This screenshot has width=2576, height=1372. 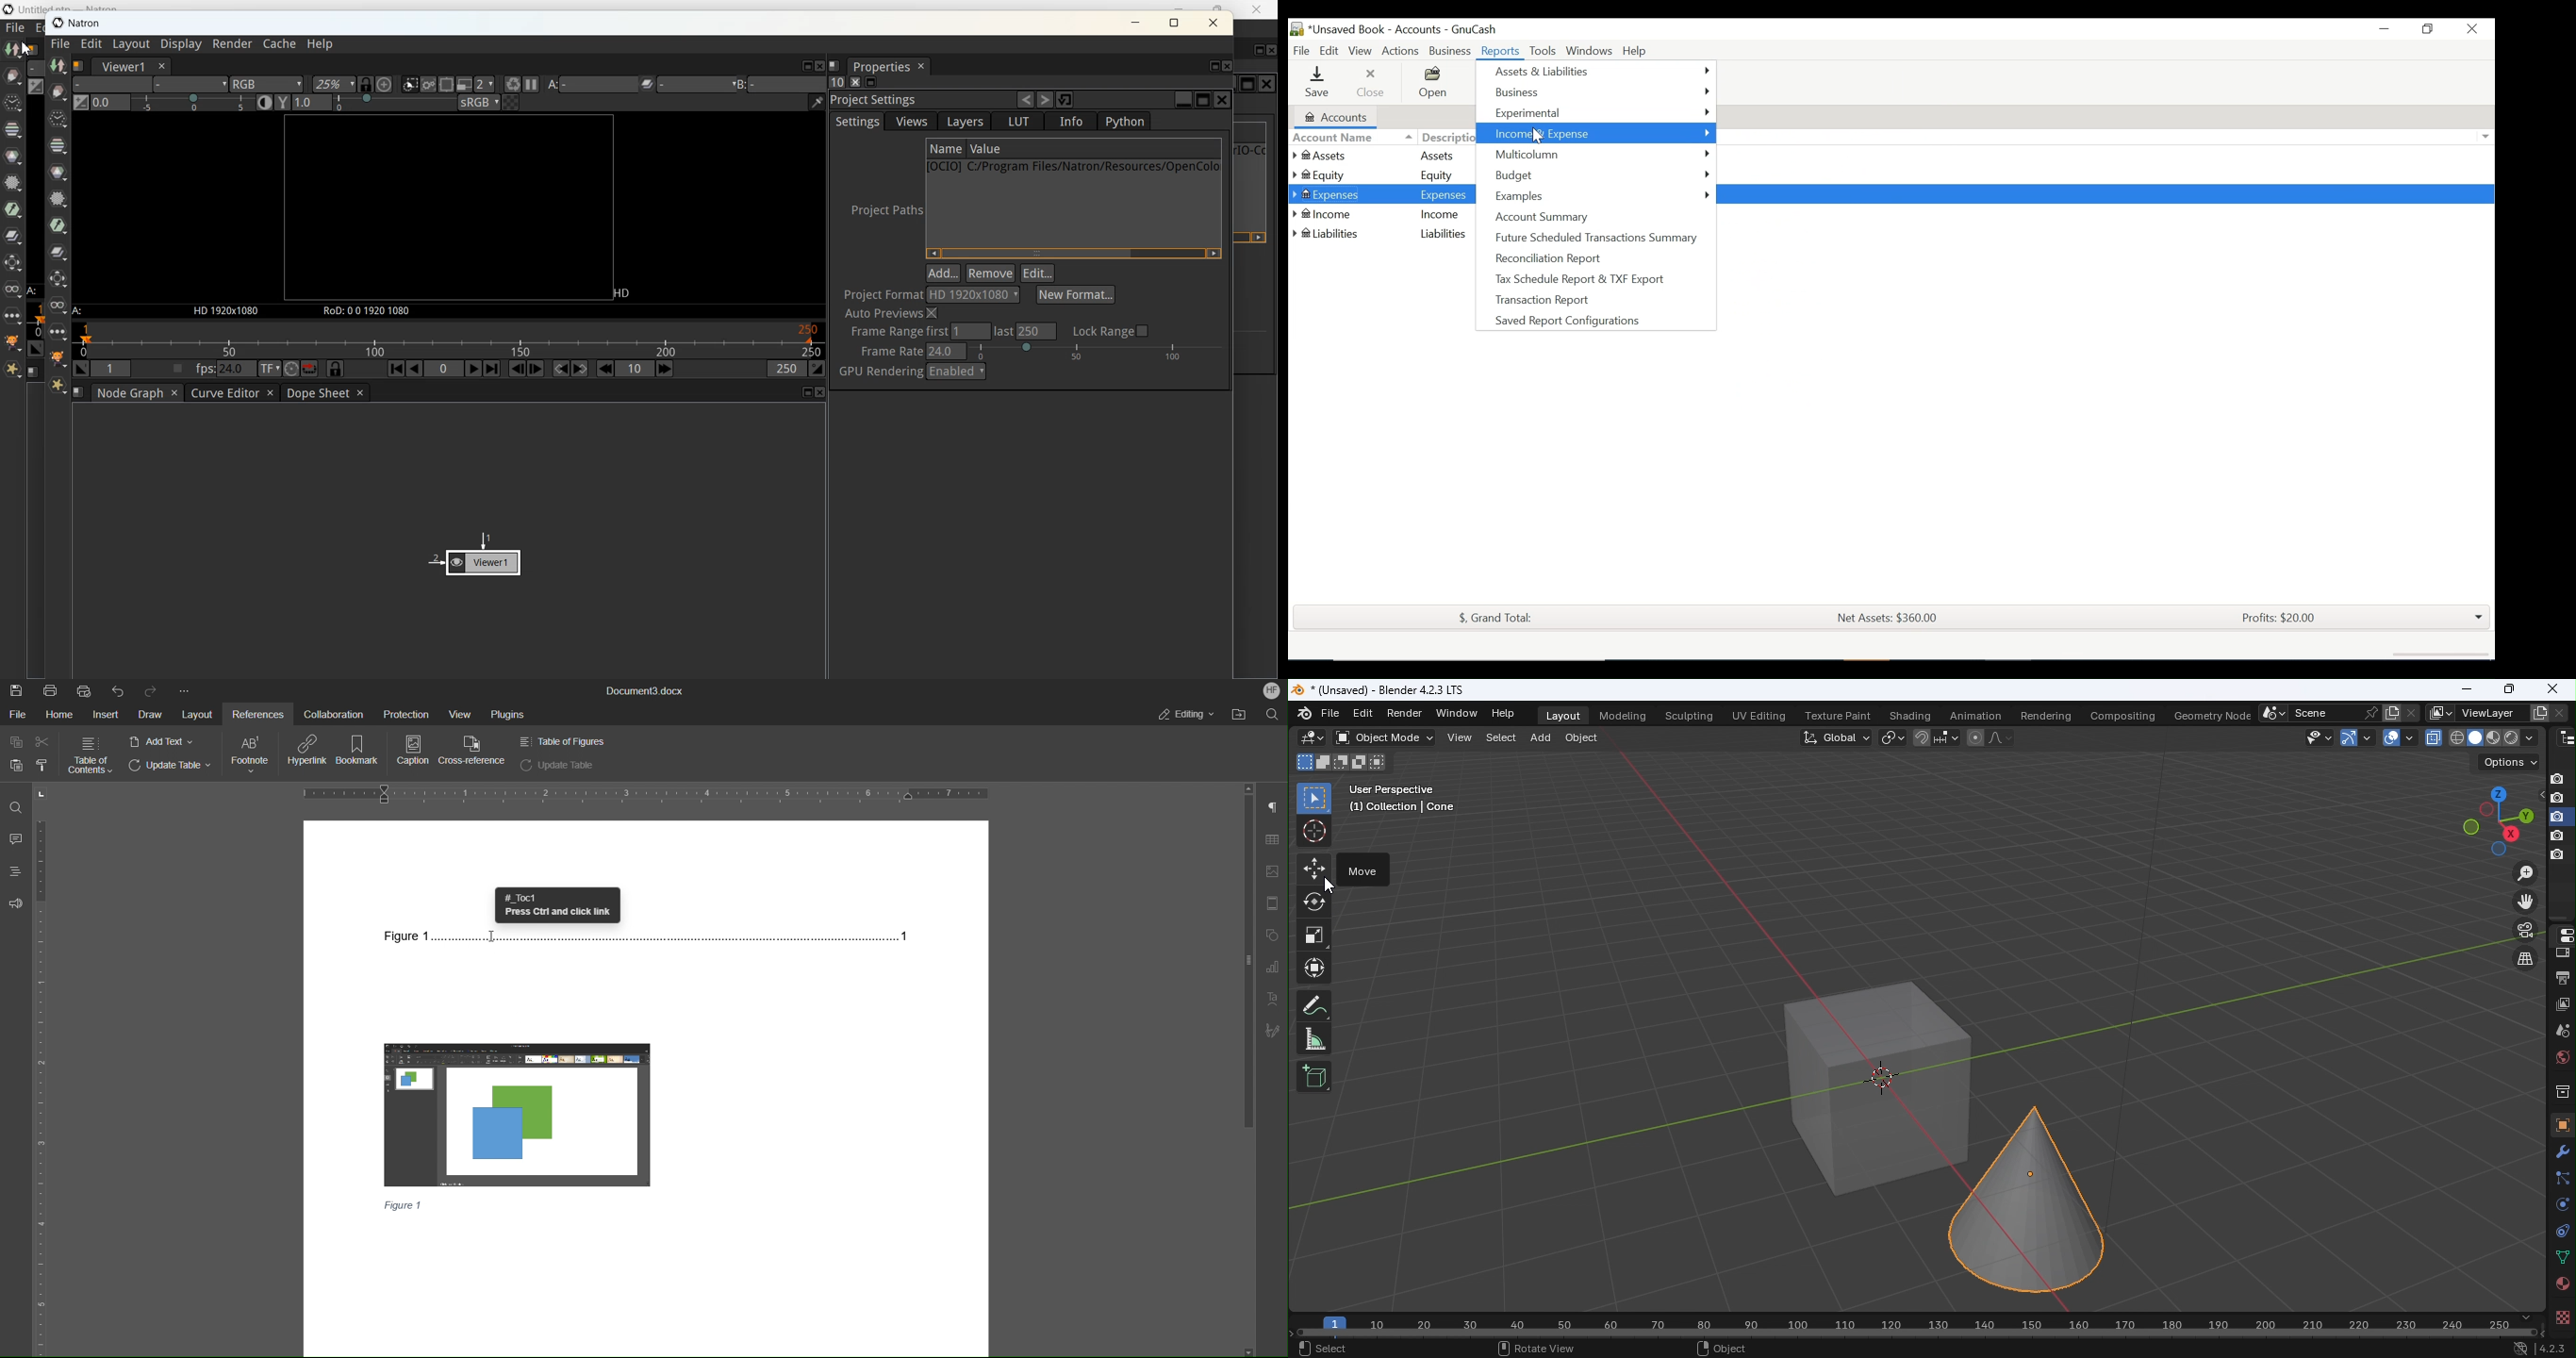 I want to click on References, so click(x=256, y=713).